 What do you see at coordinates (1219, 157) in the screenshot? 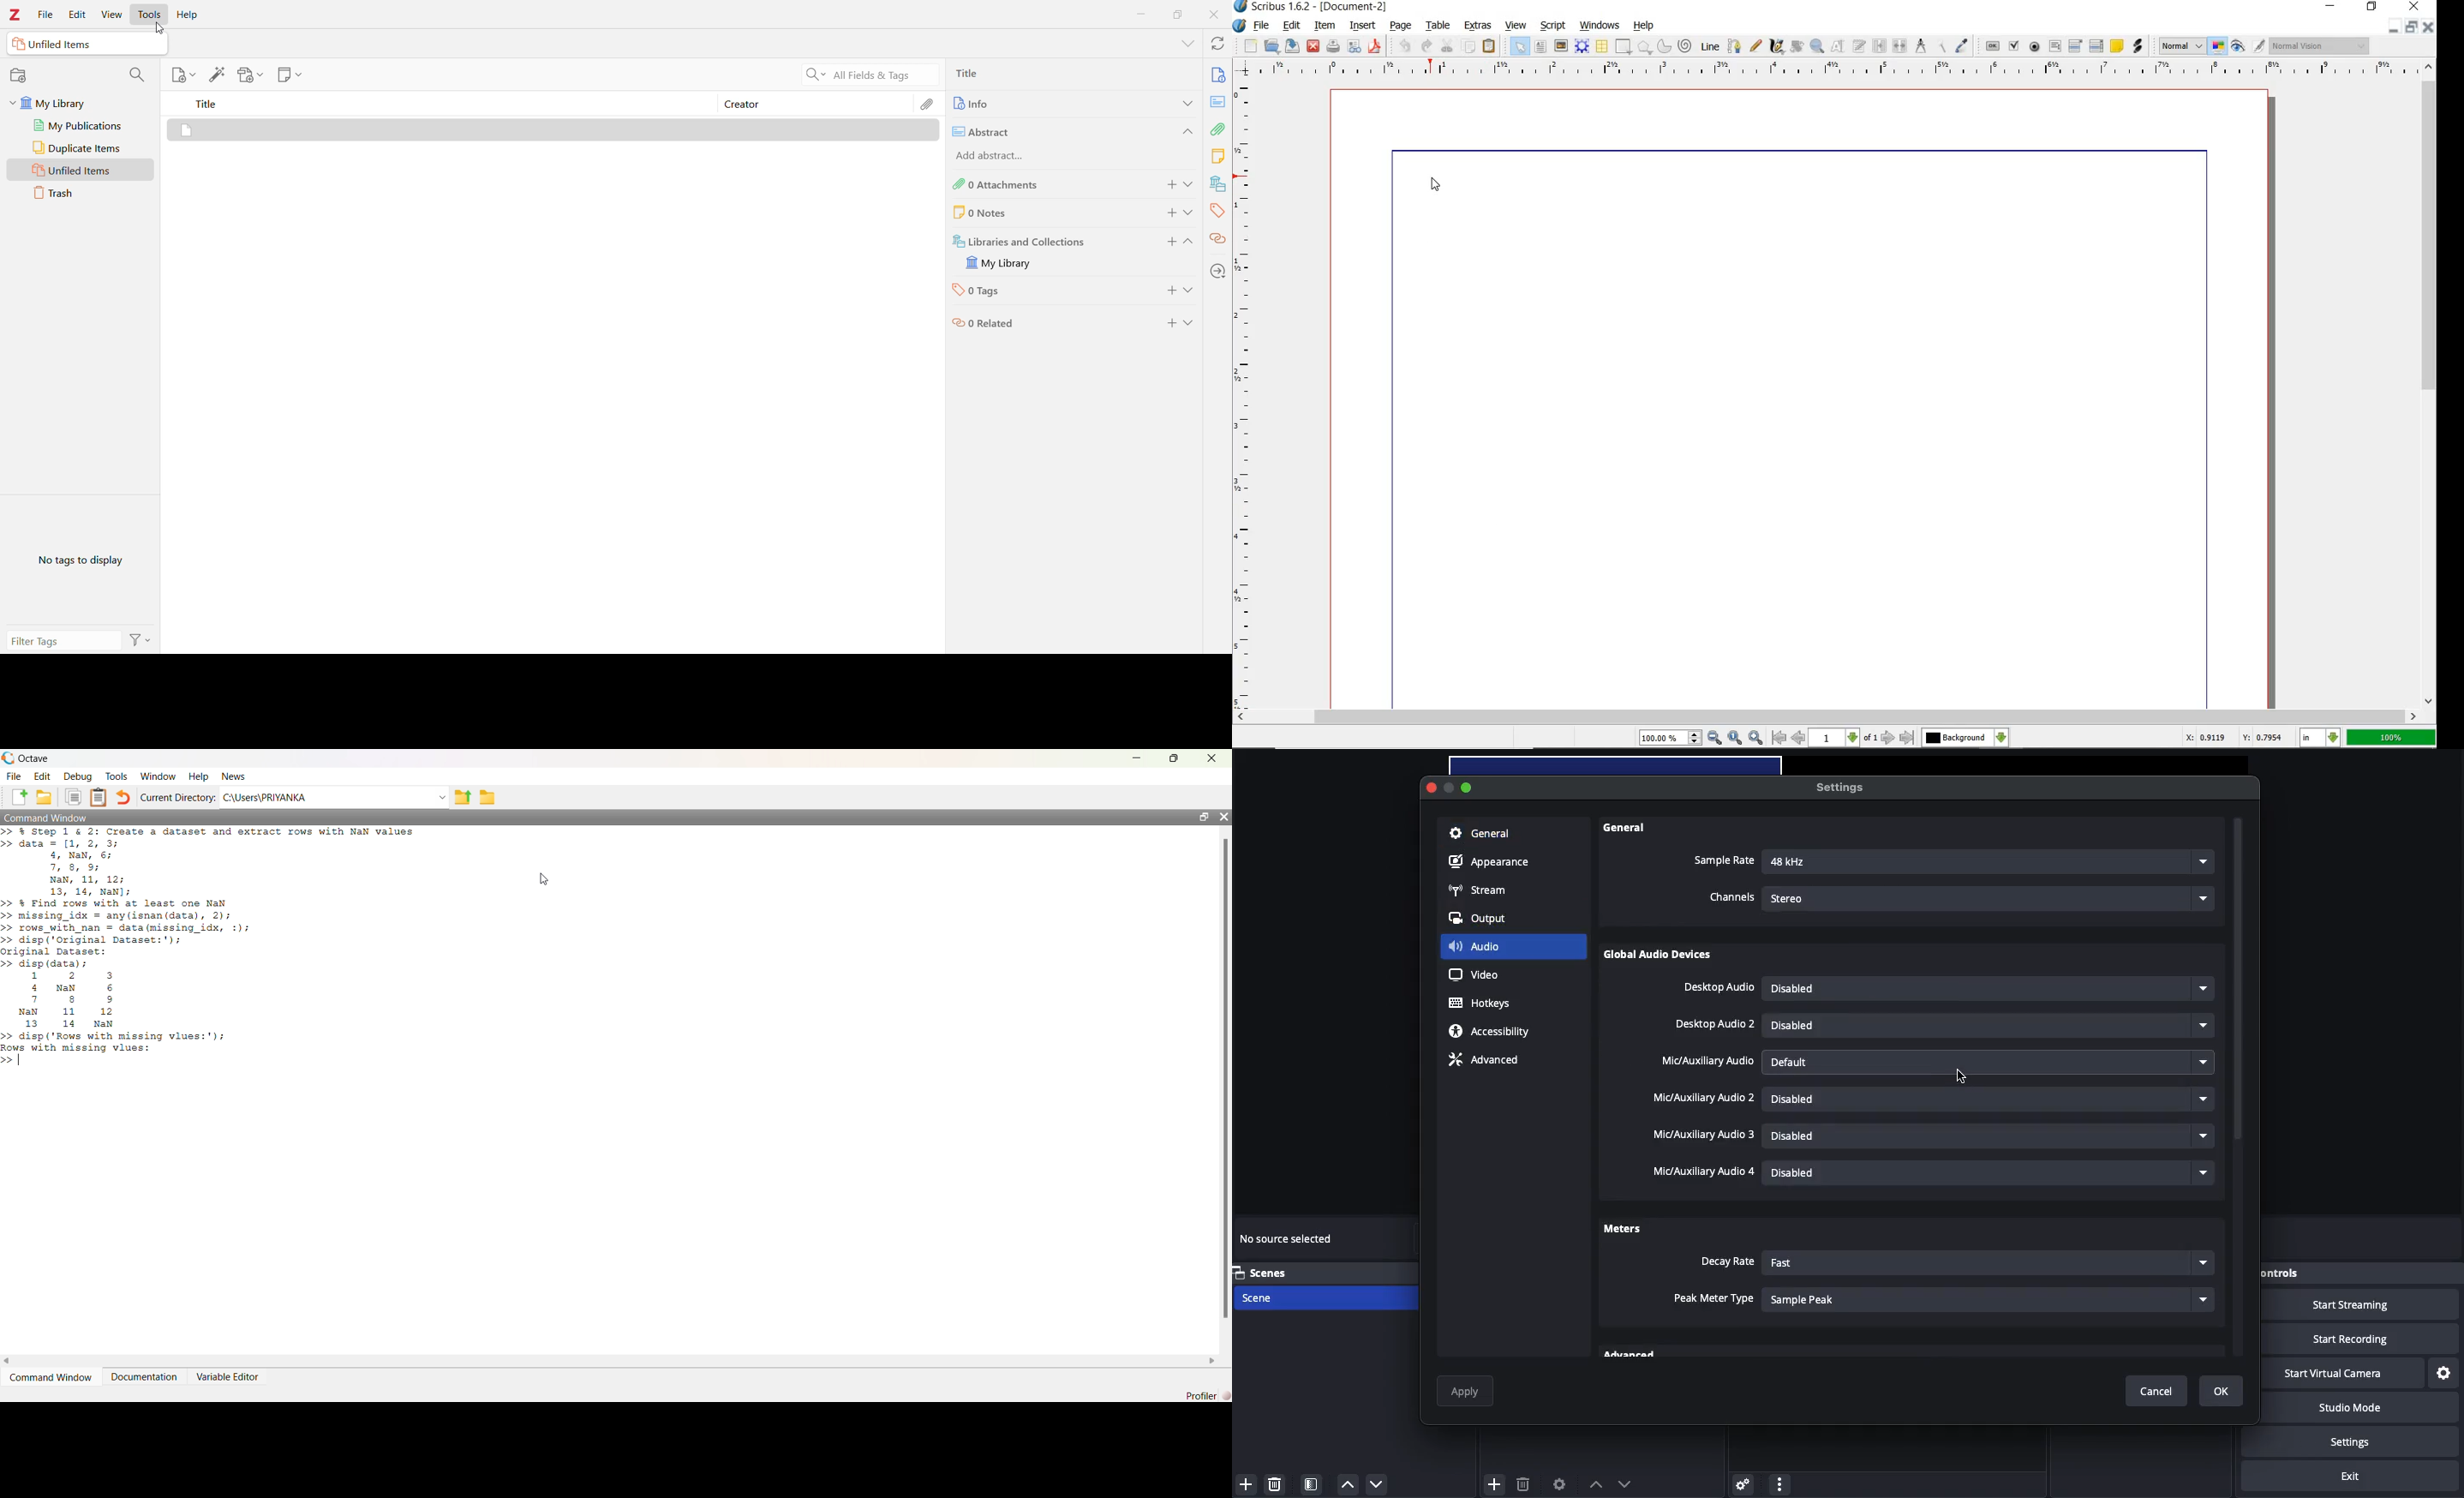
I see `Notes` at bounding box center [1219, 157].